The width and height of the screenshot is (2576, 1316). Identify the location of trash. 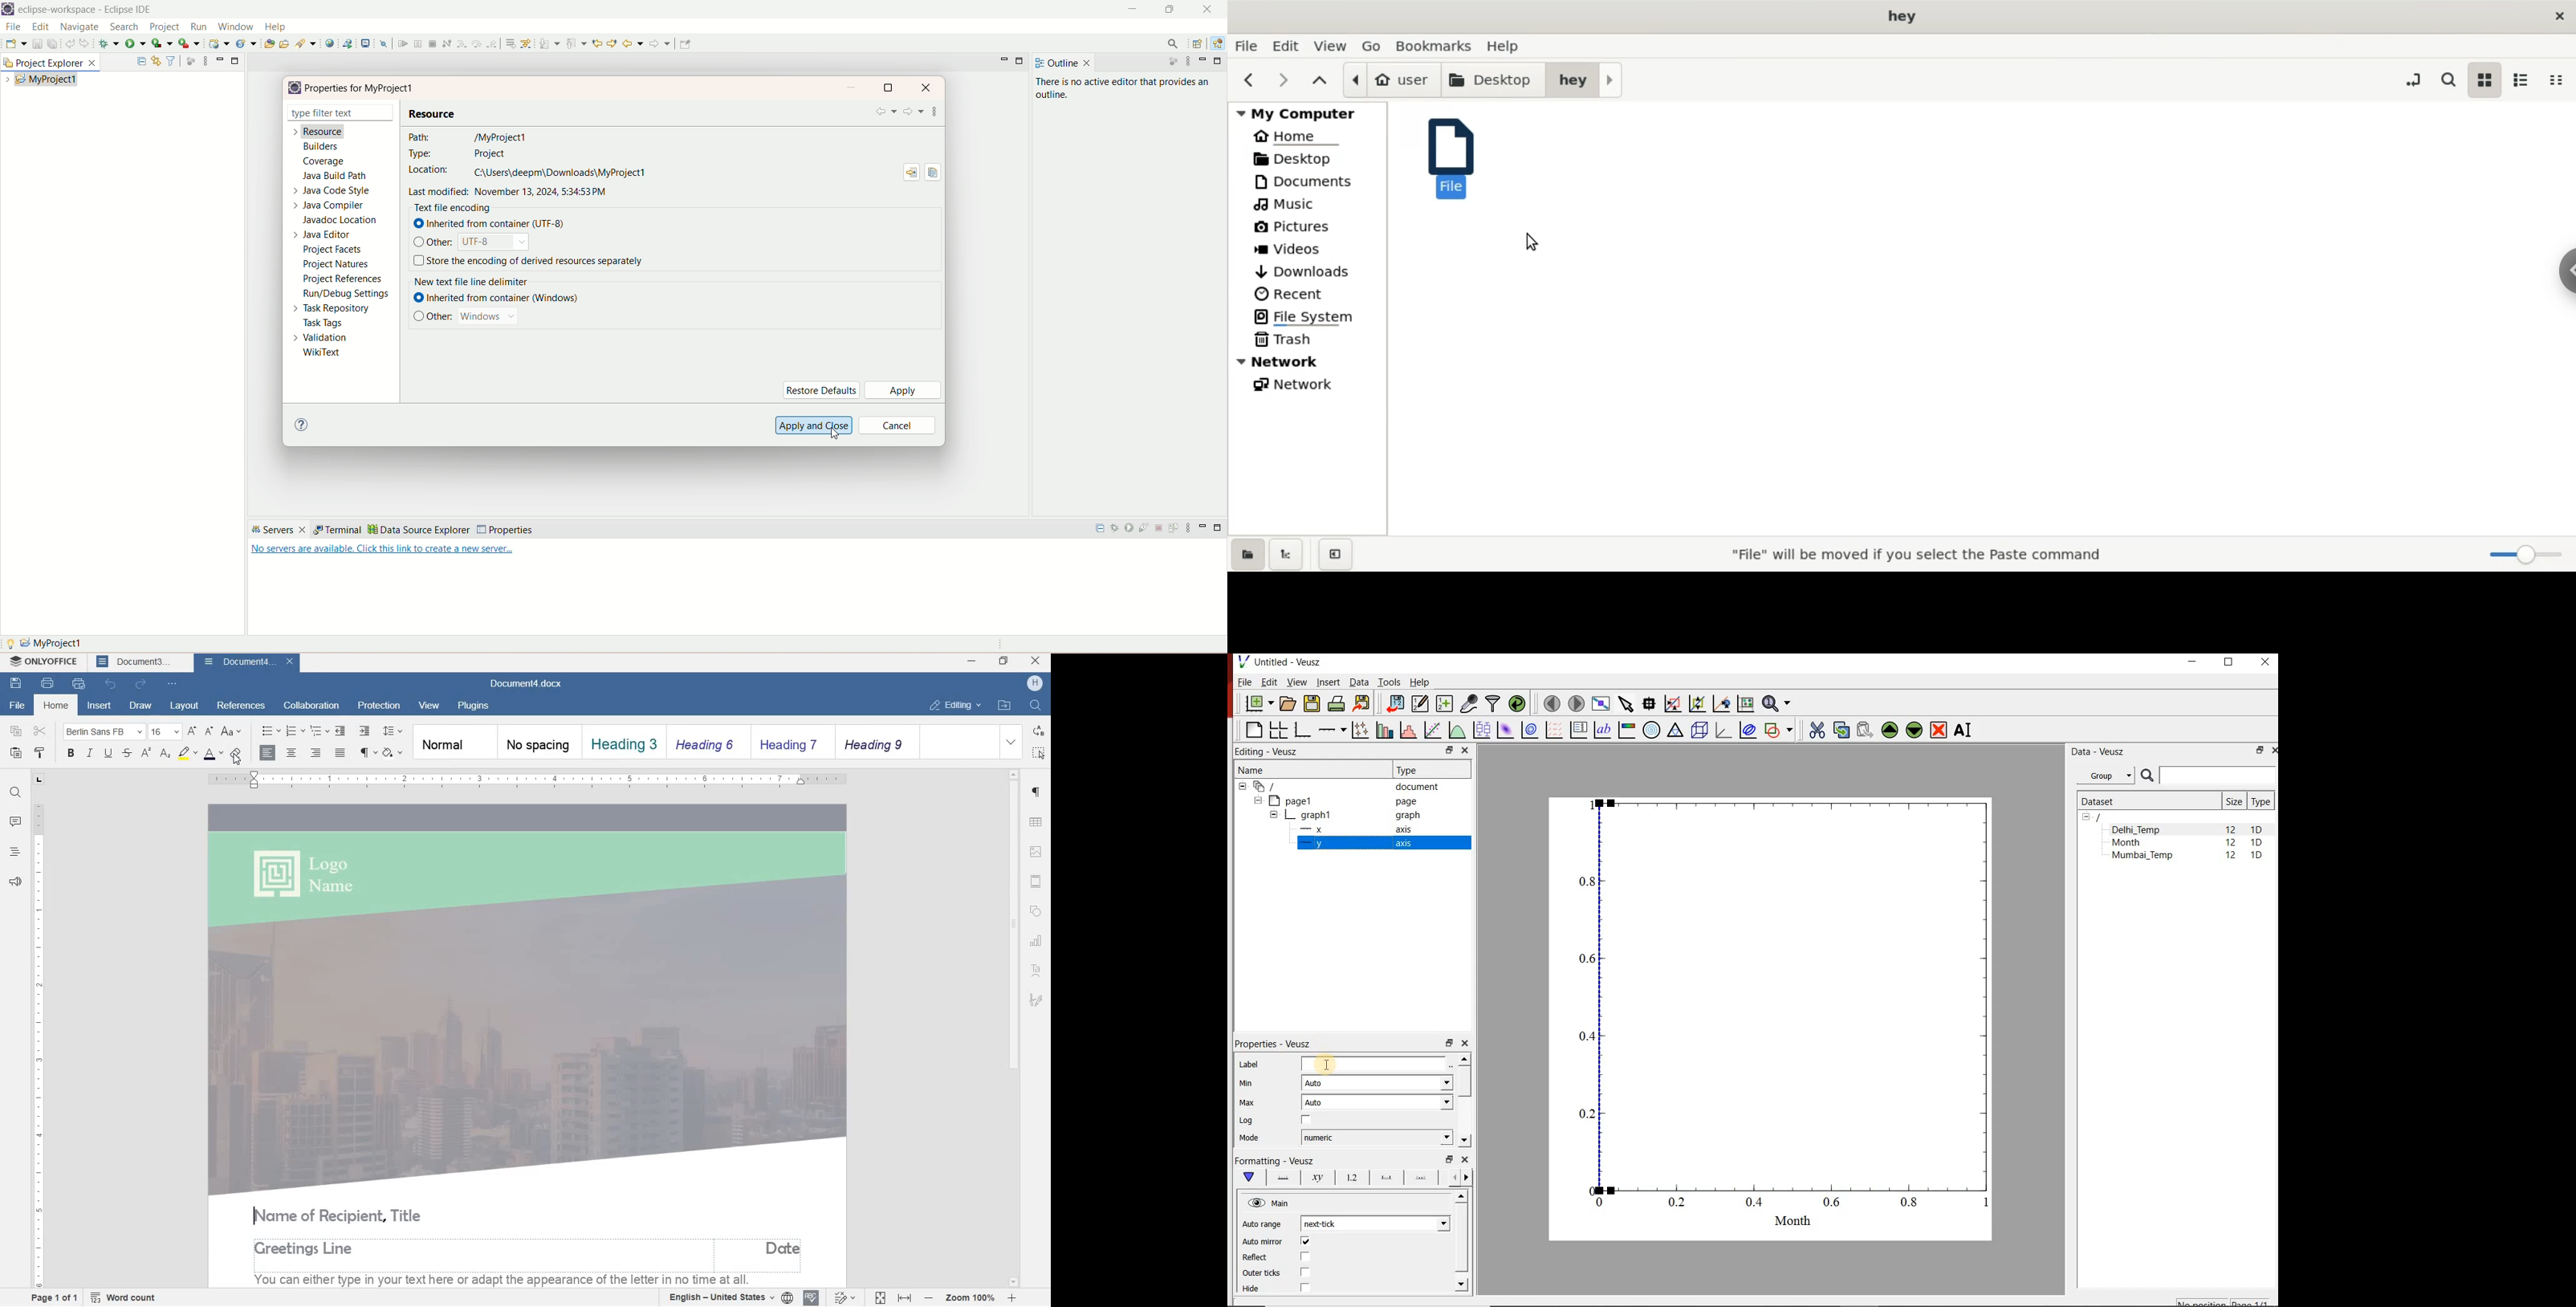
(1308, 340).